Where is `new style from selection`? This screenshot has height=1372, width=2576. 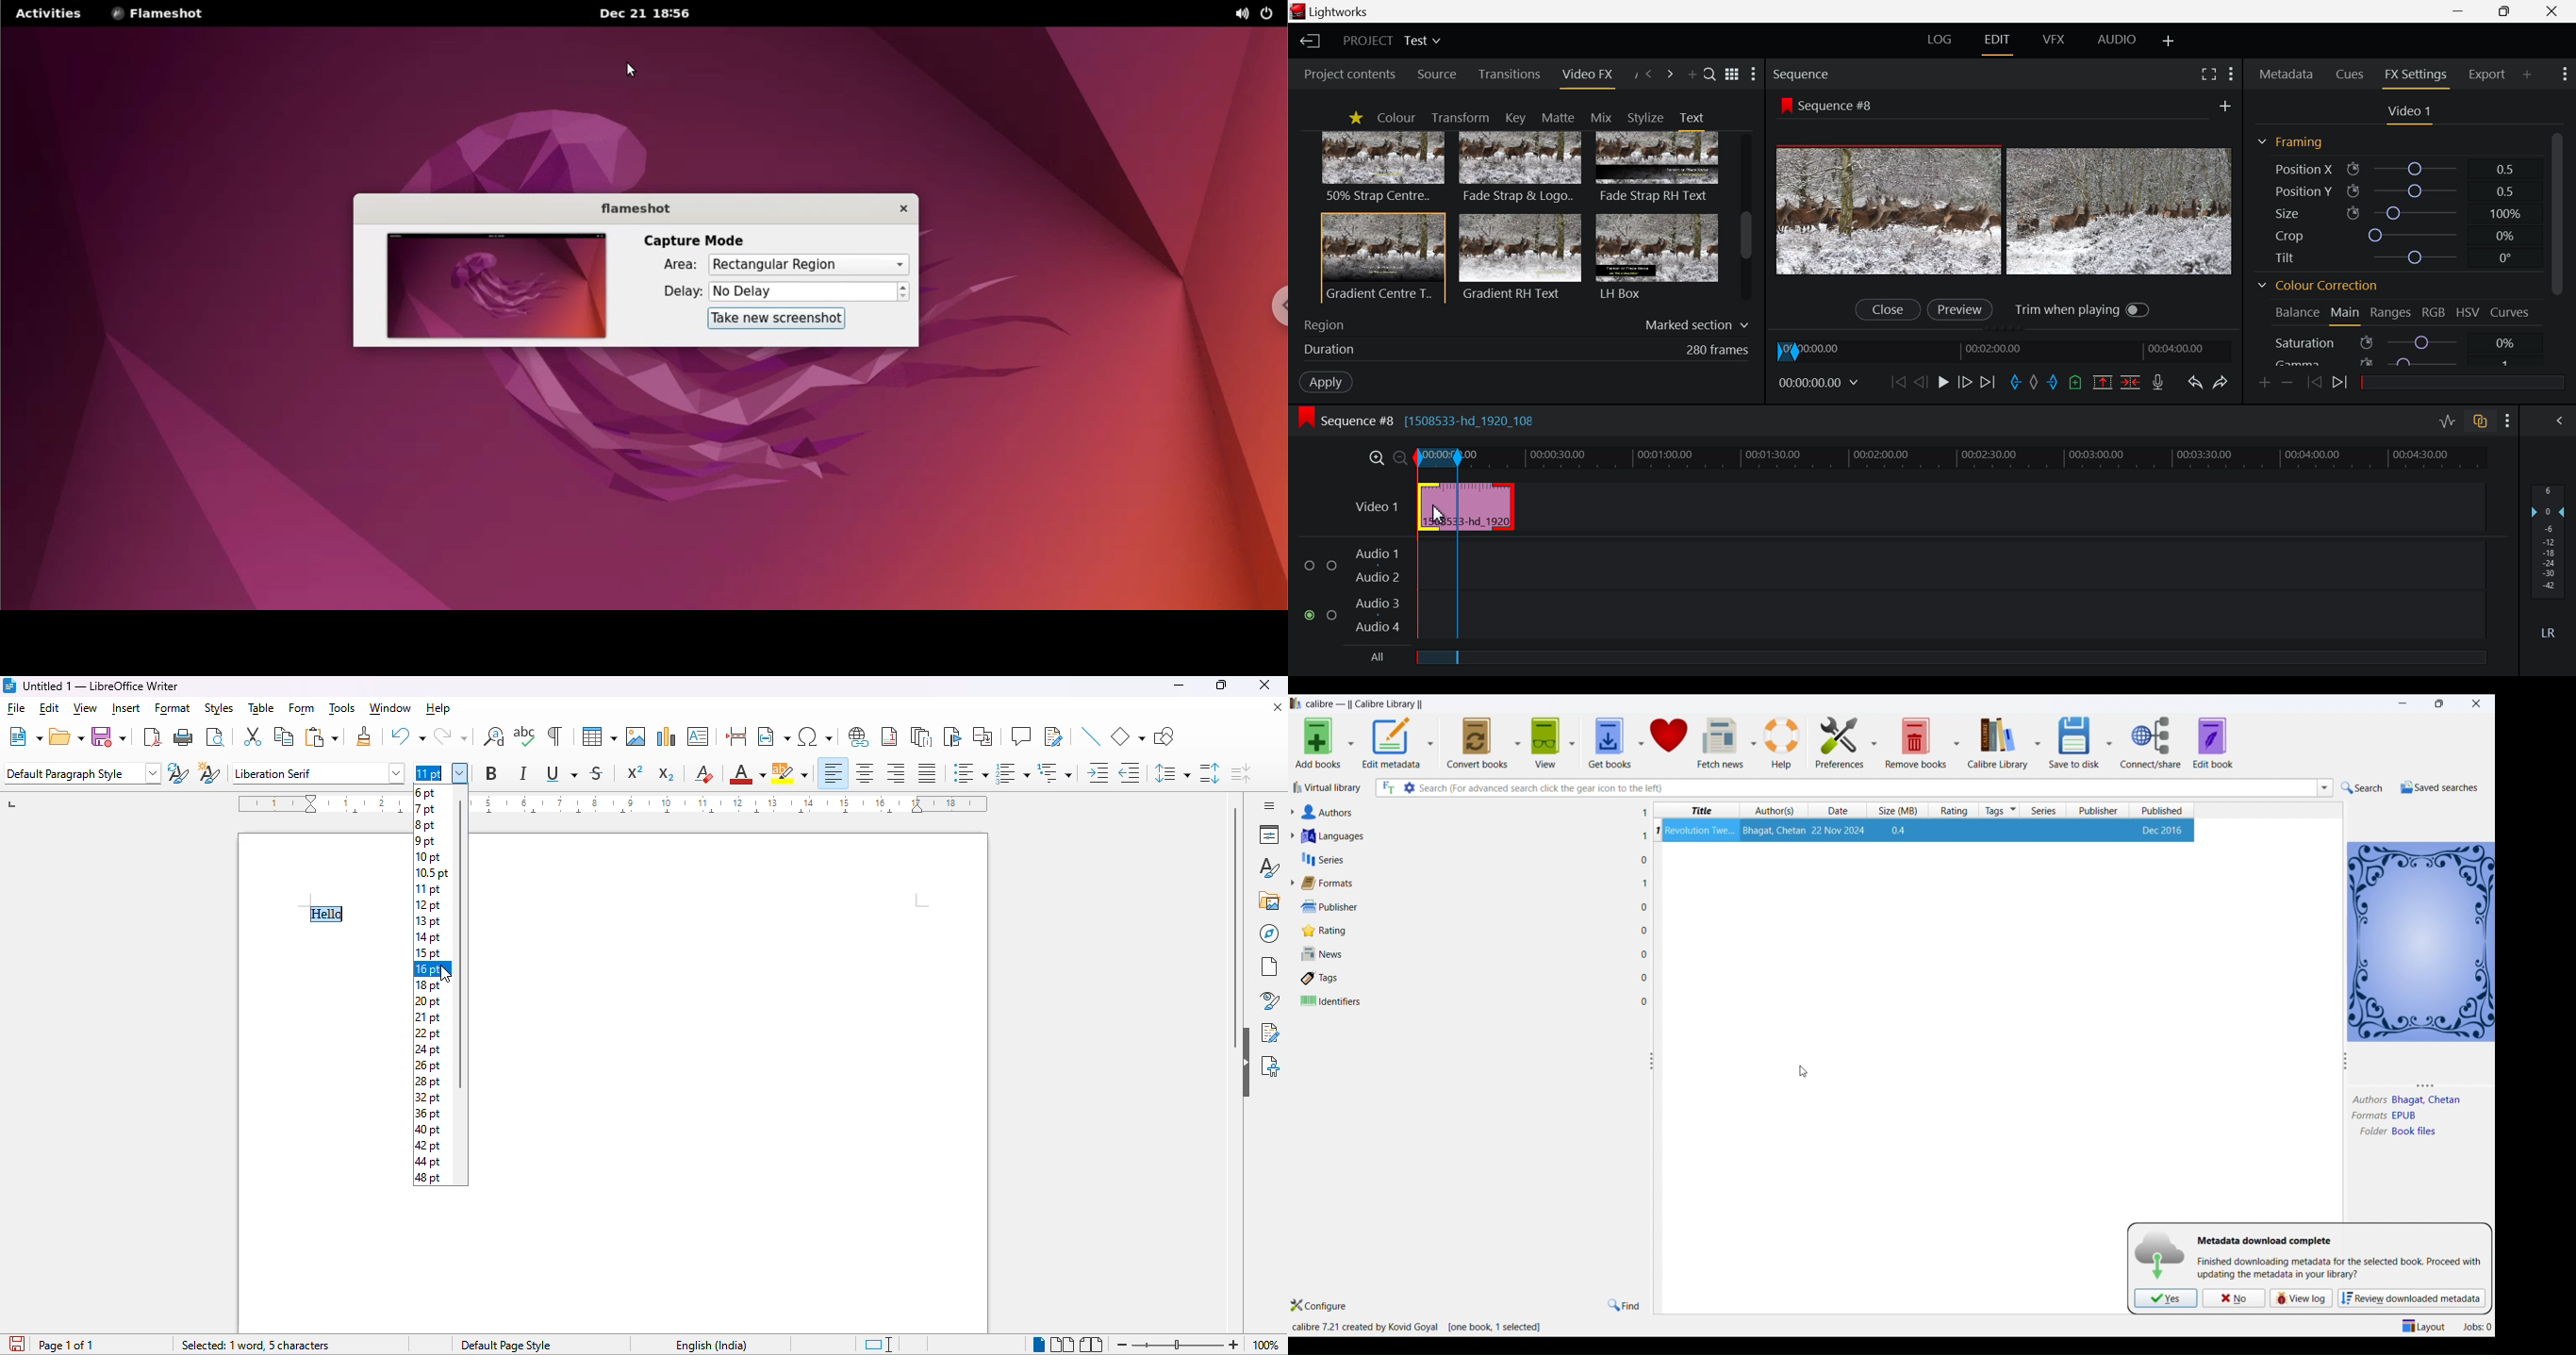
new style from selection is located at coordinates (210, 772).